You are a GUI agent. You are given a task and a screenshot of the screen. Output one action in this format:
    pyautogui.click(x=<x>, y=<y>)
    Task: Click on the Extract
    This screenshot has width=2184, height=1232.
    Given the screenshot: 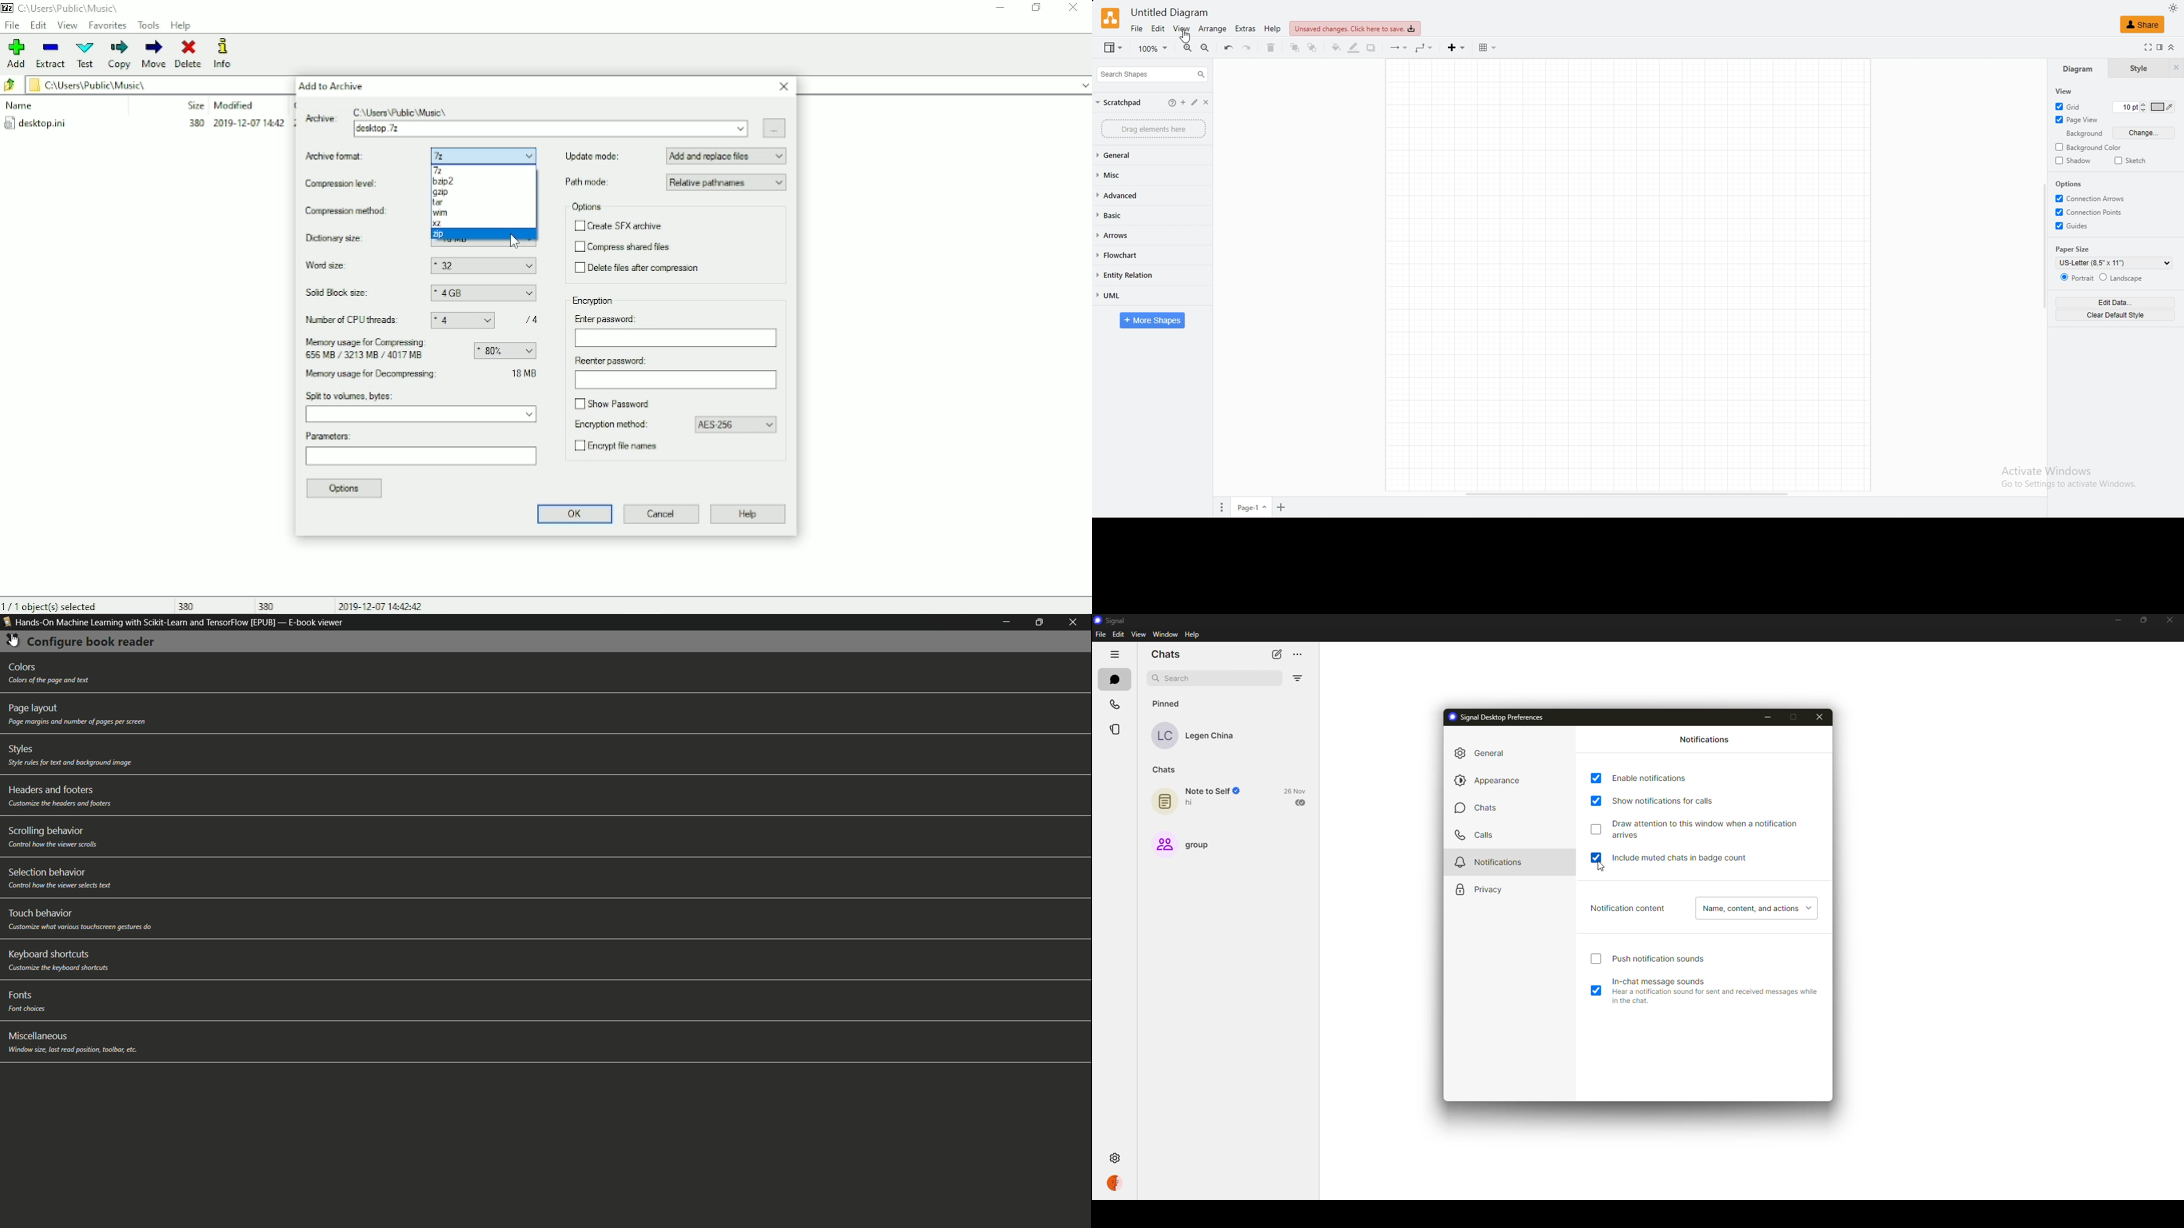 What is the action you would take?
    pyautogui.click(x=51, y=56)
    